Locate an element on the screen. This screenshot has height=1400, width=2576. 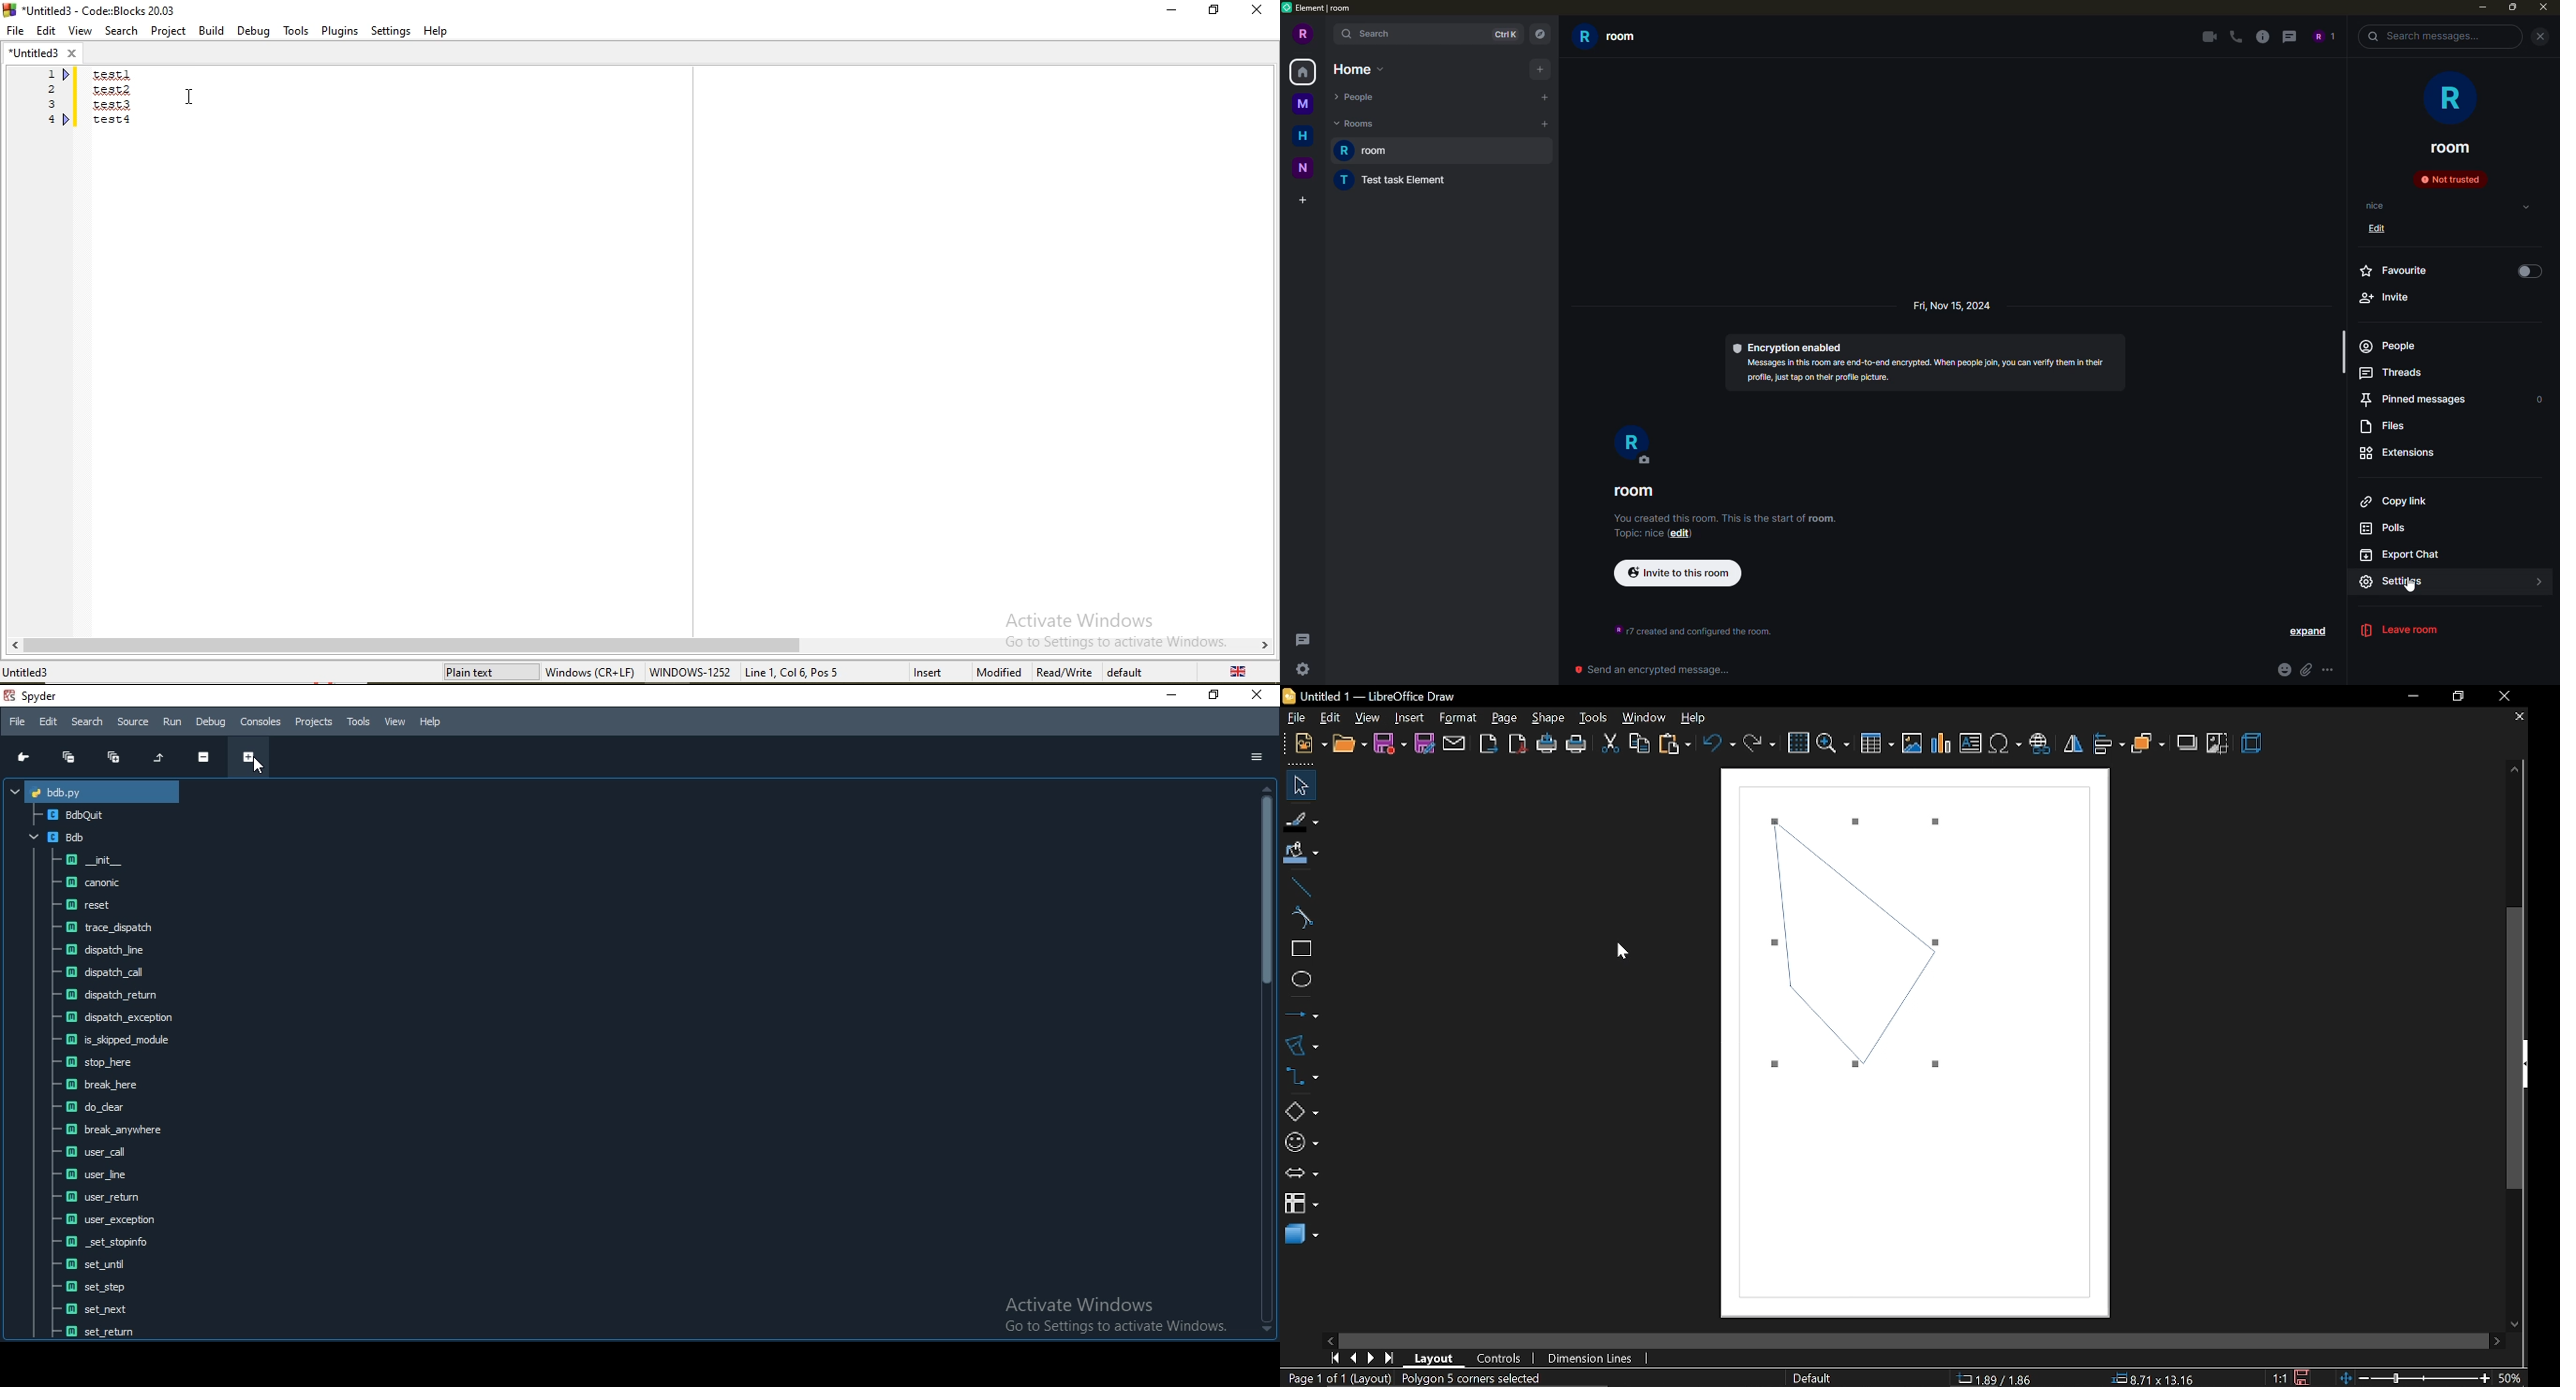
search is located at coordinates (2424, 37).